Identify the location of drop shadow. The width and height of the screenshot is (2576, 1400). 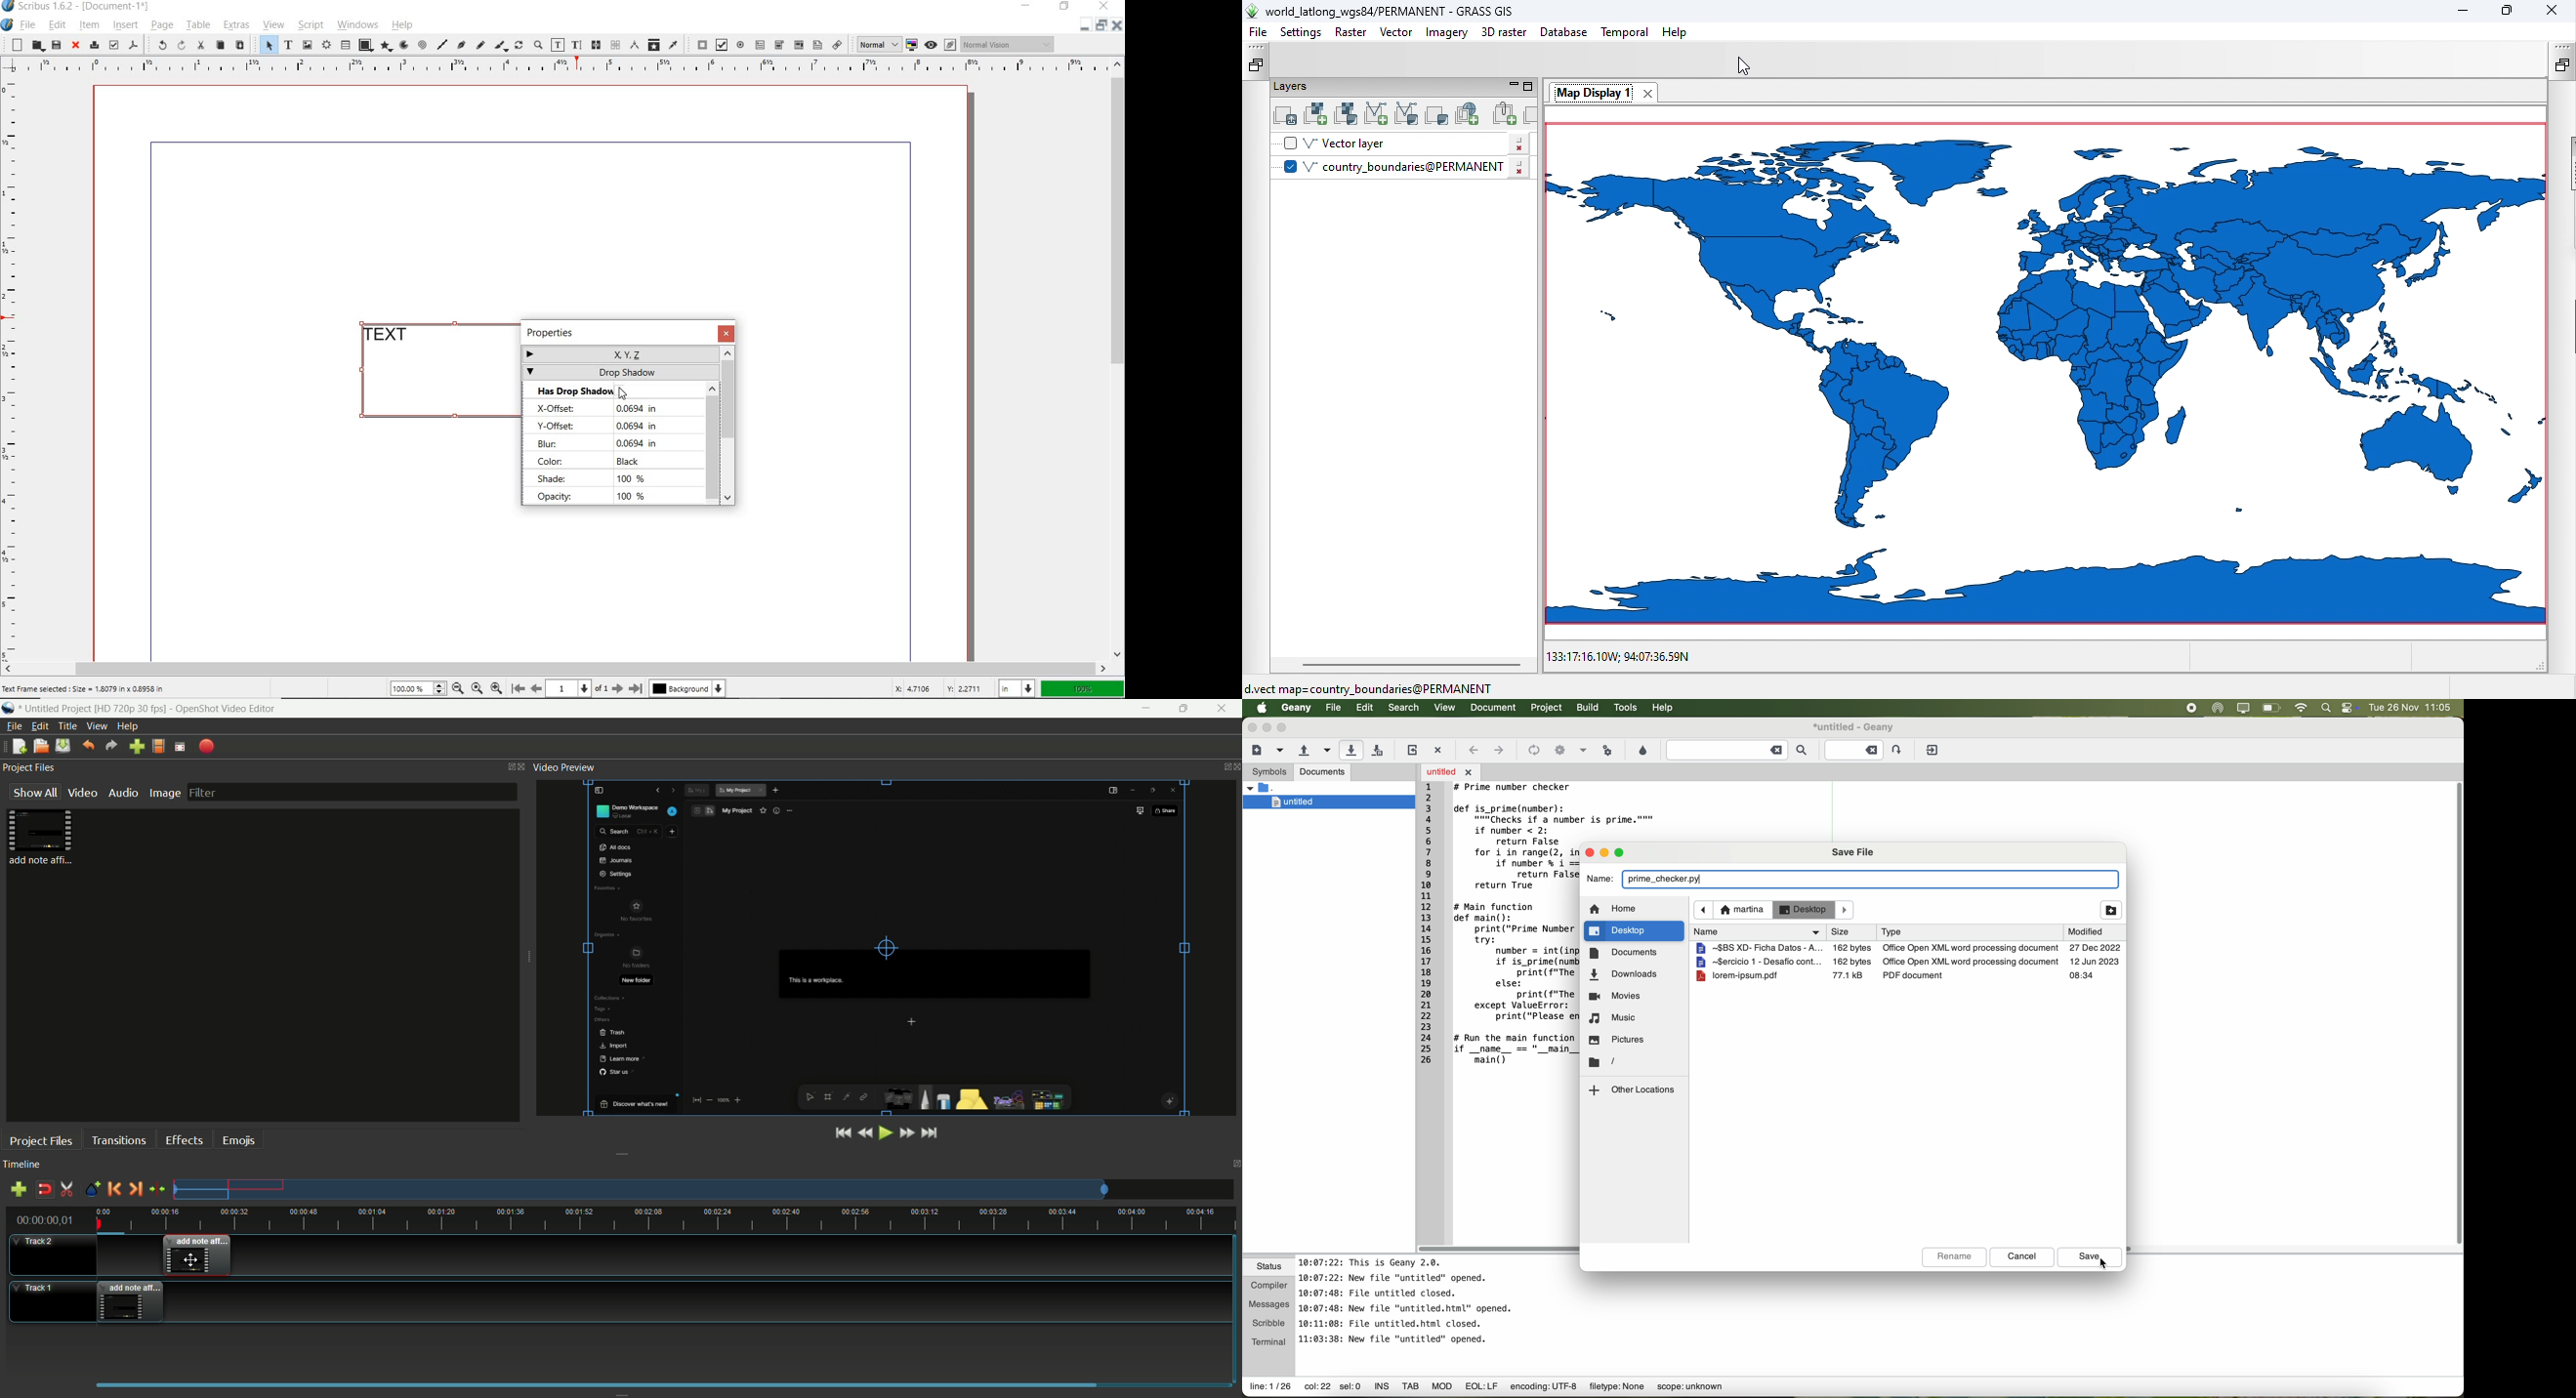
(619, 372).